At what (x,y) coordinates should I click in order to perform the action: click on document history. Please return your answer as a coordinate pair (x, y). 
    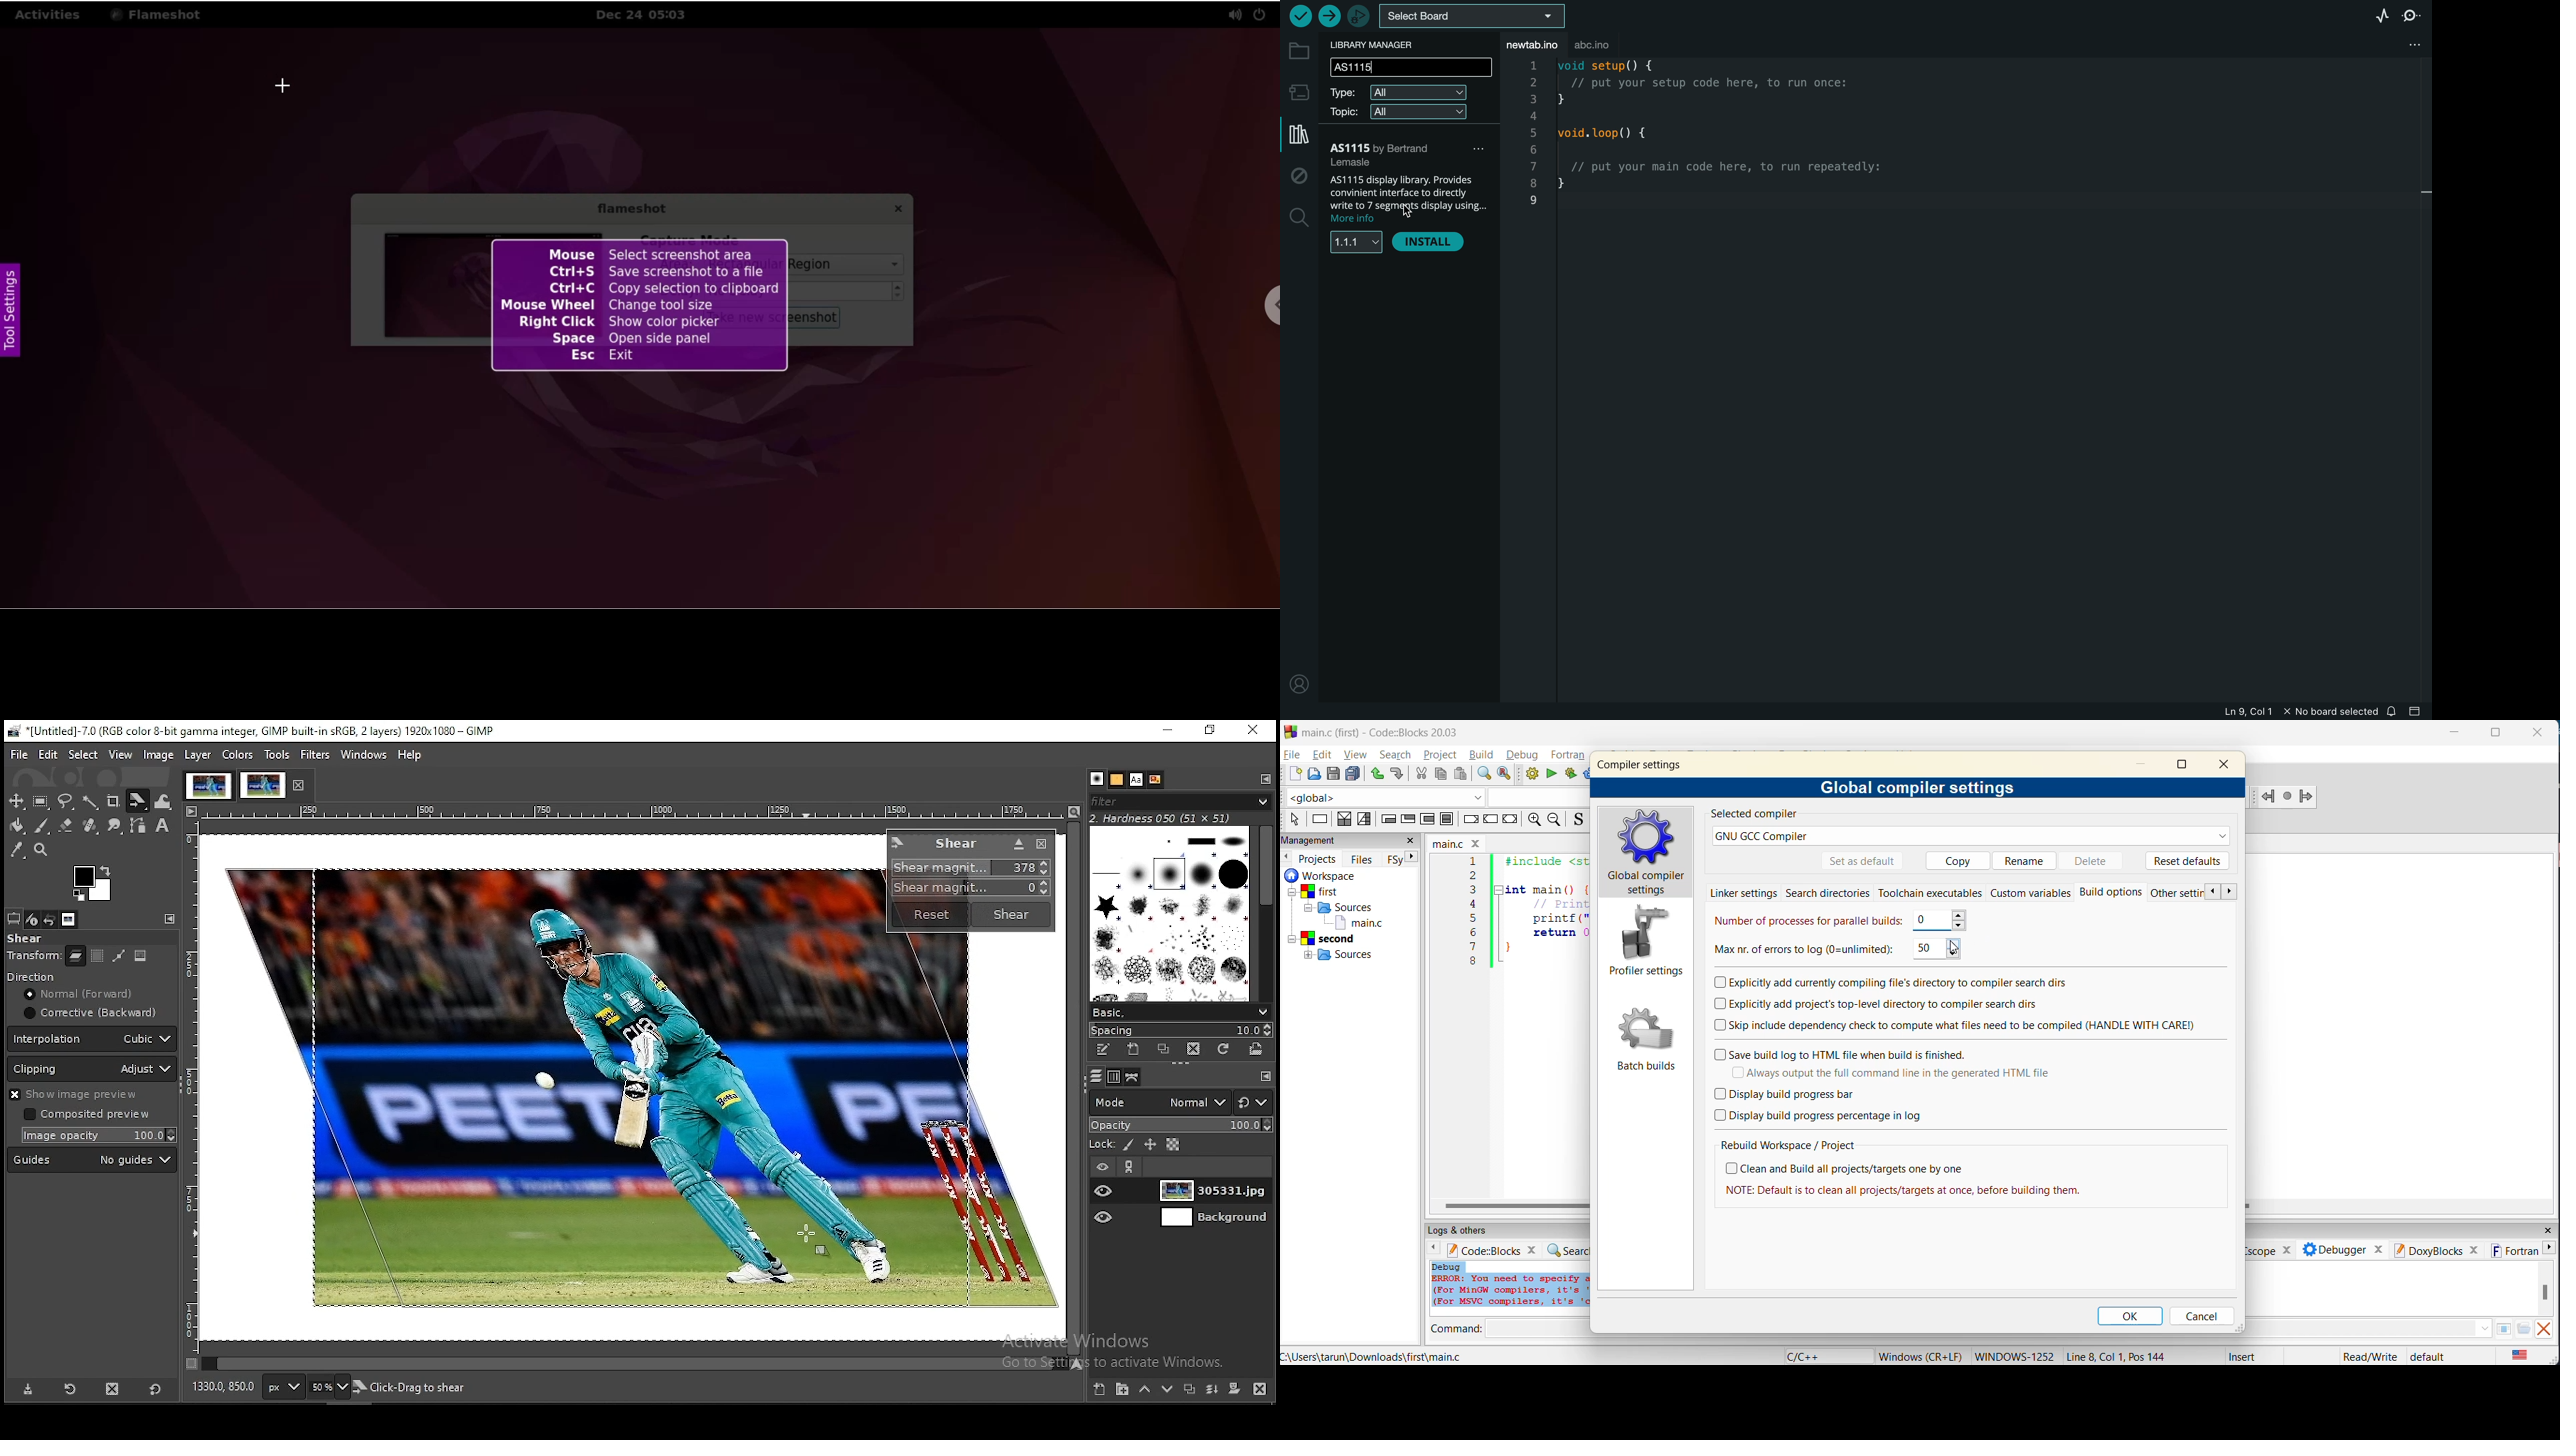
    Looking at the image, I should click on (1153, 780).